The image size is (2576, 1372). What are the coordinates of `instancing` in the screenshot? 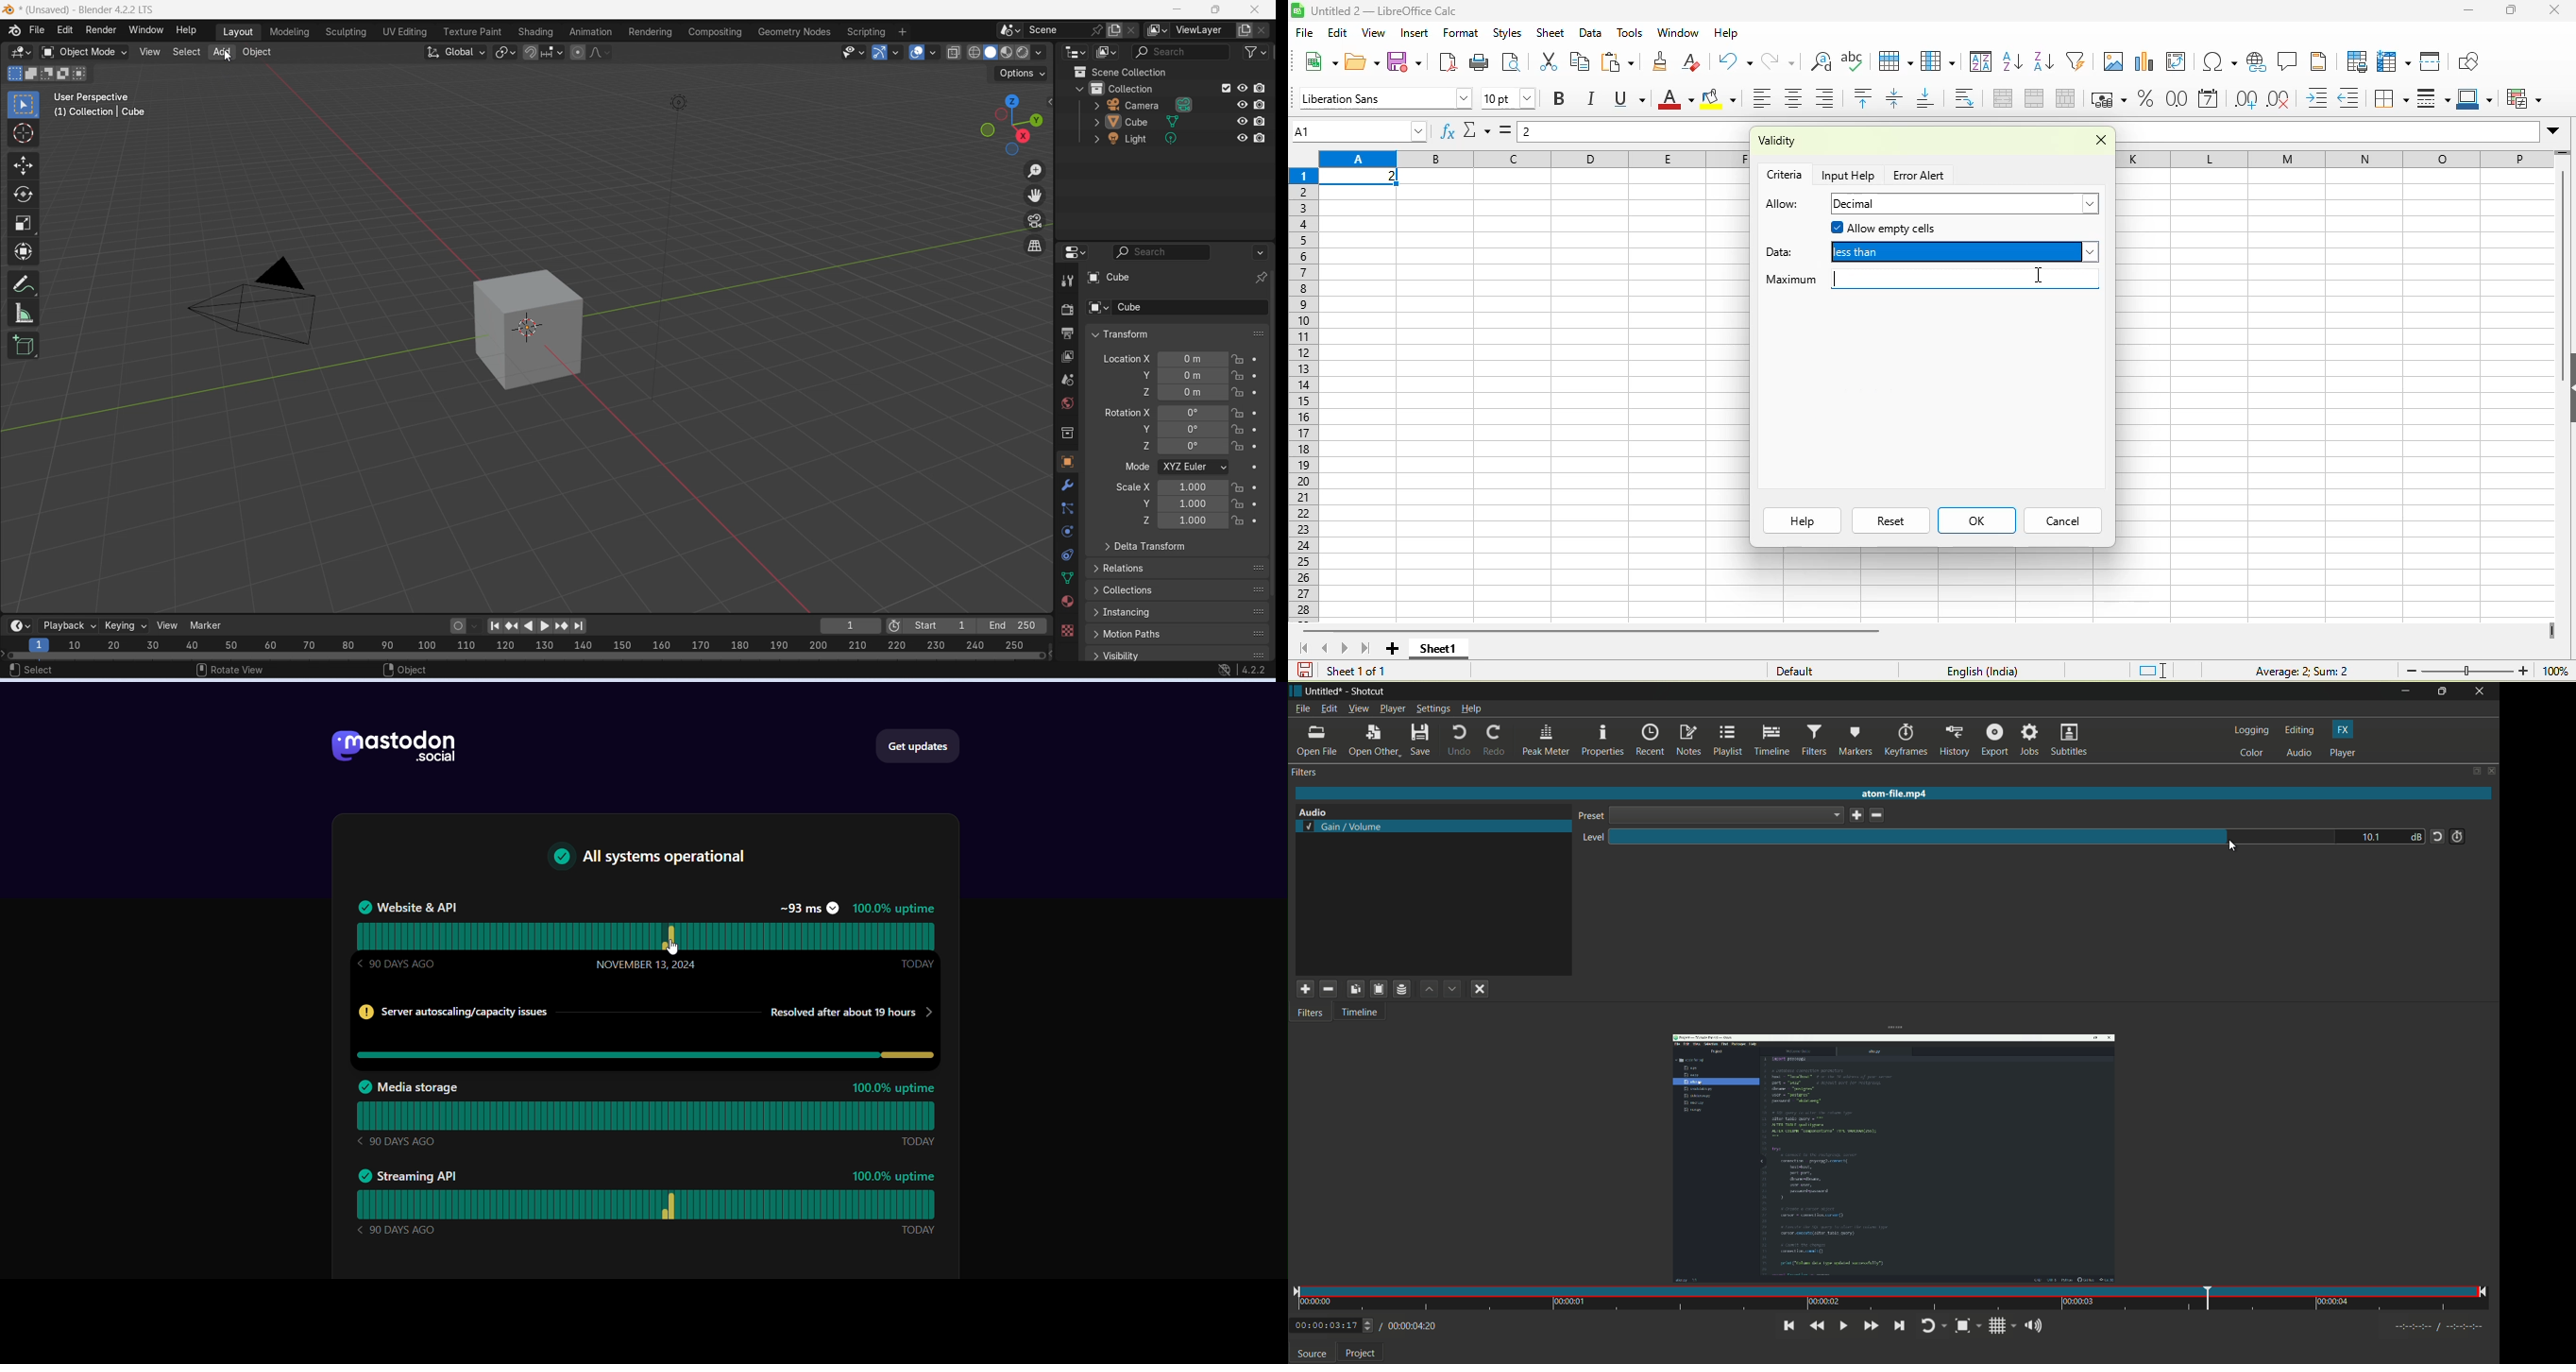 It's located at (1178, 612).